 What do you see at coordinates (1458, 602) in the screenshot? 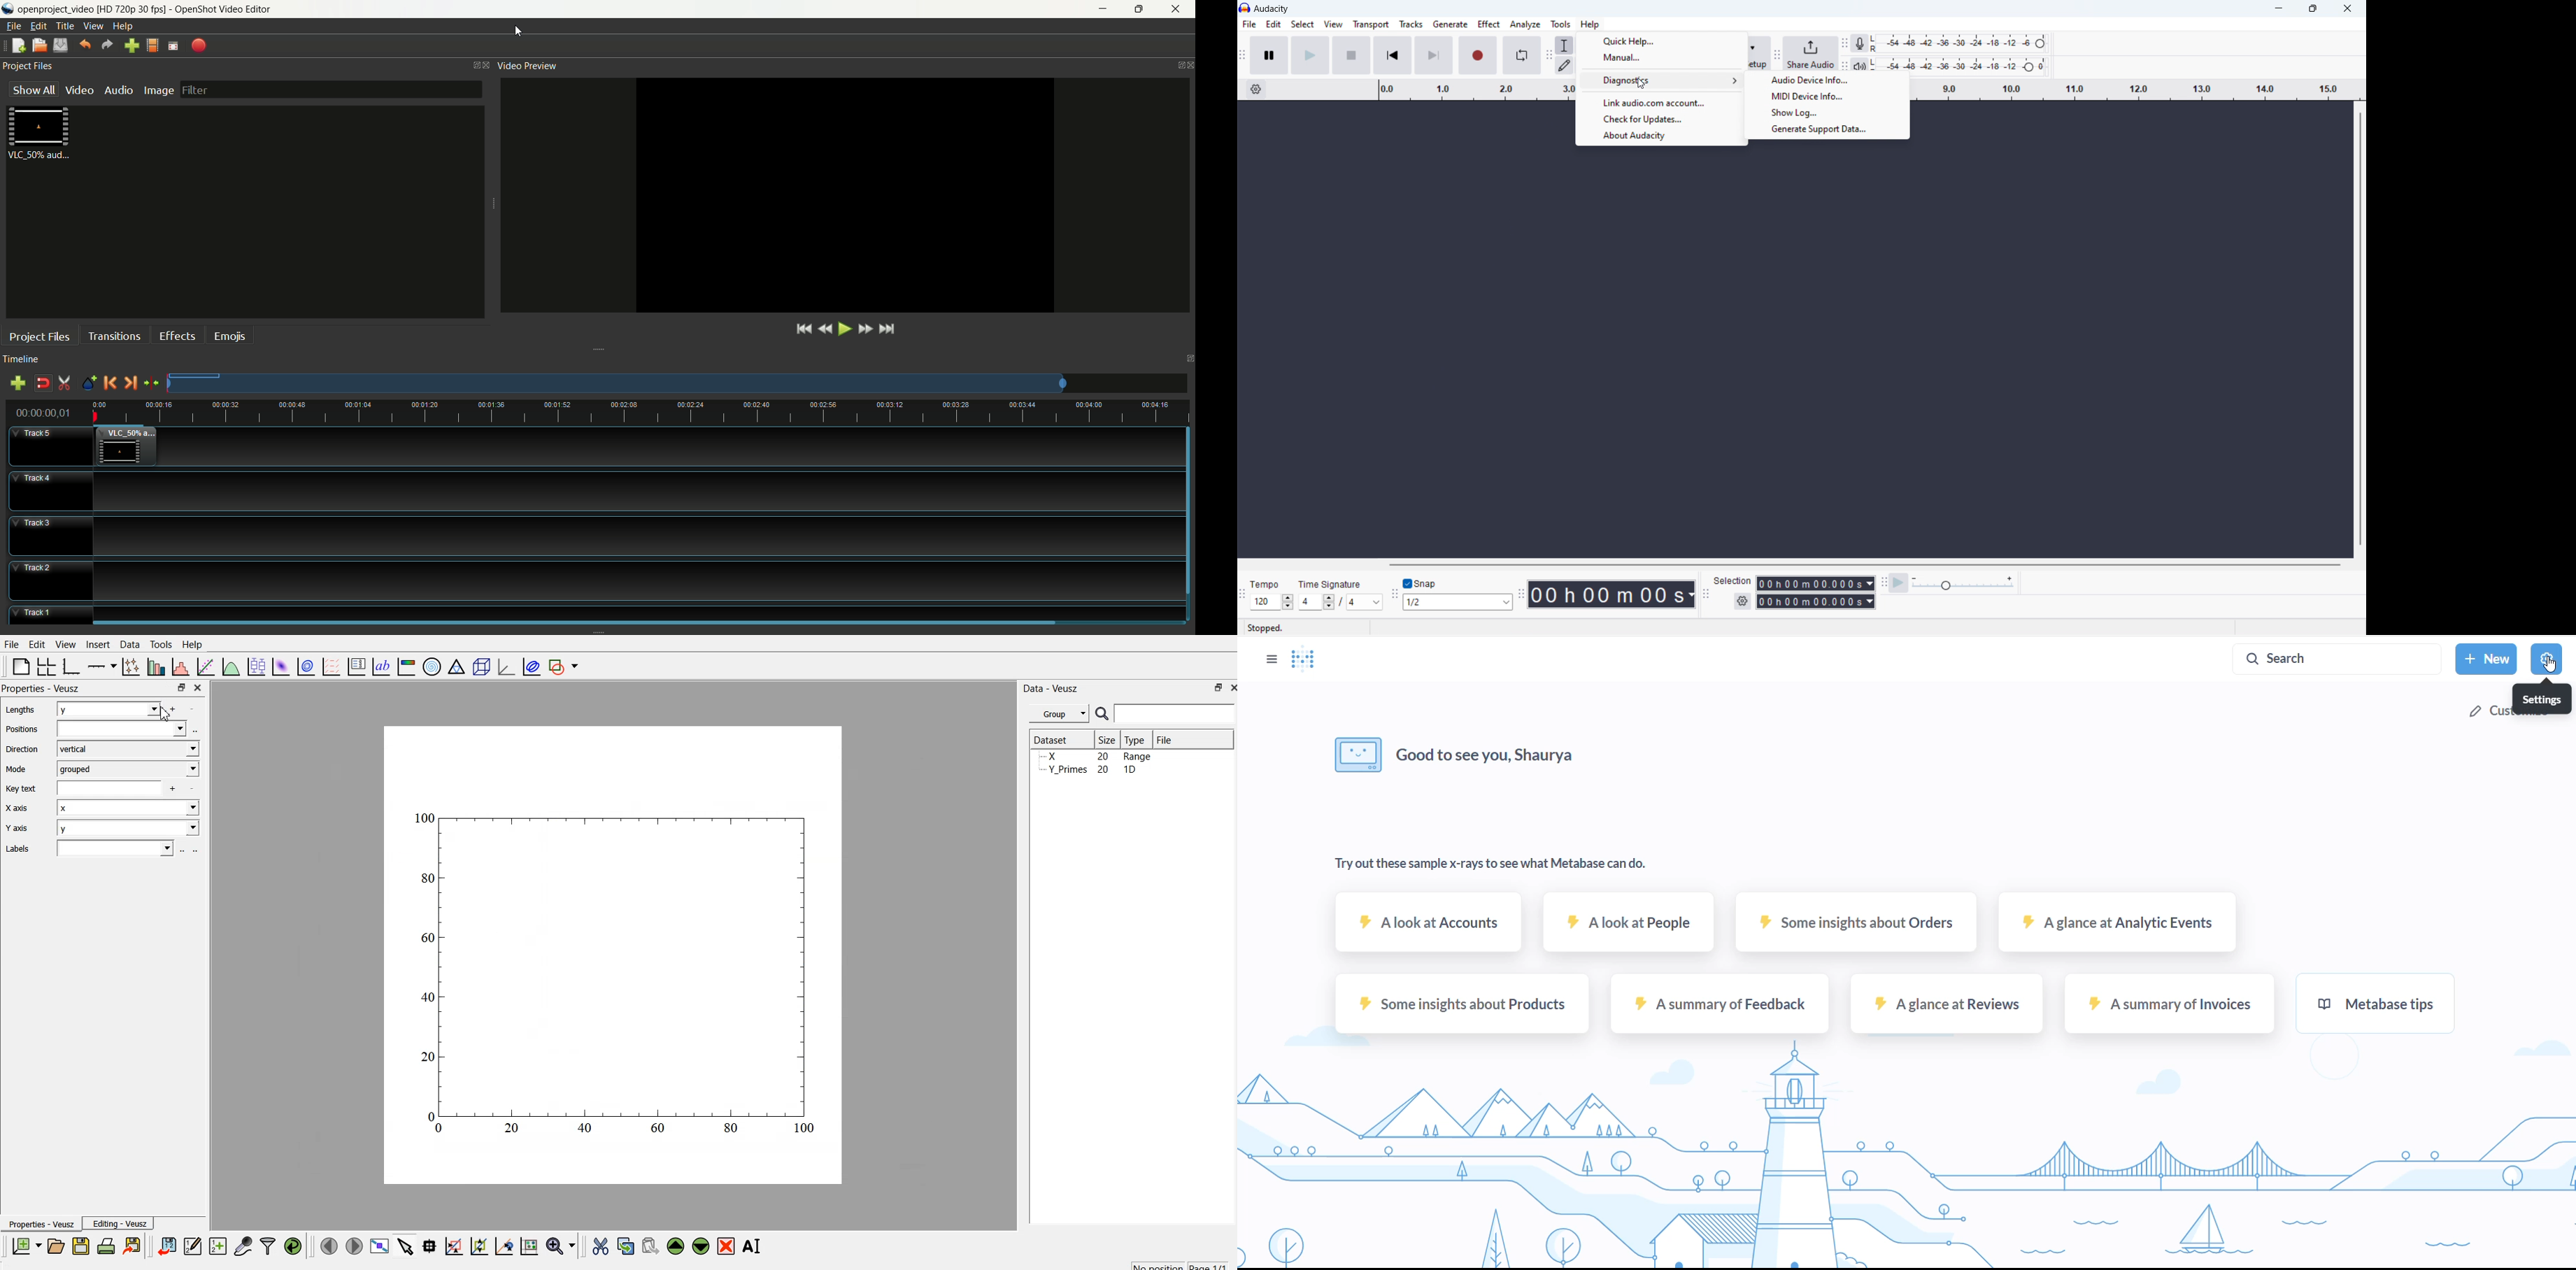
I see `select snapping` at bounding box center [1458, 602].